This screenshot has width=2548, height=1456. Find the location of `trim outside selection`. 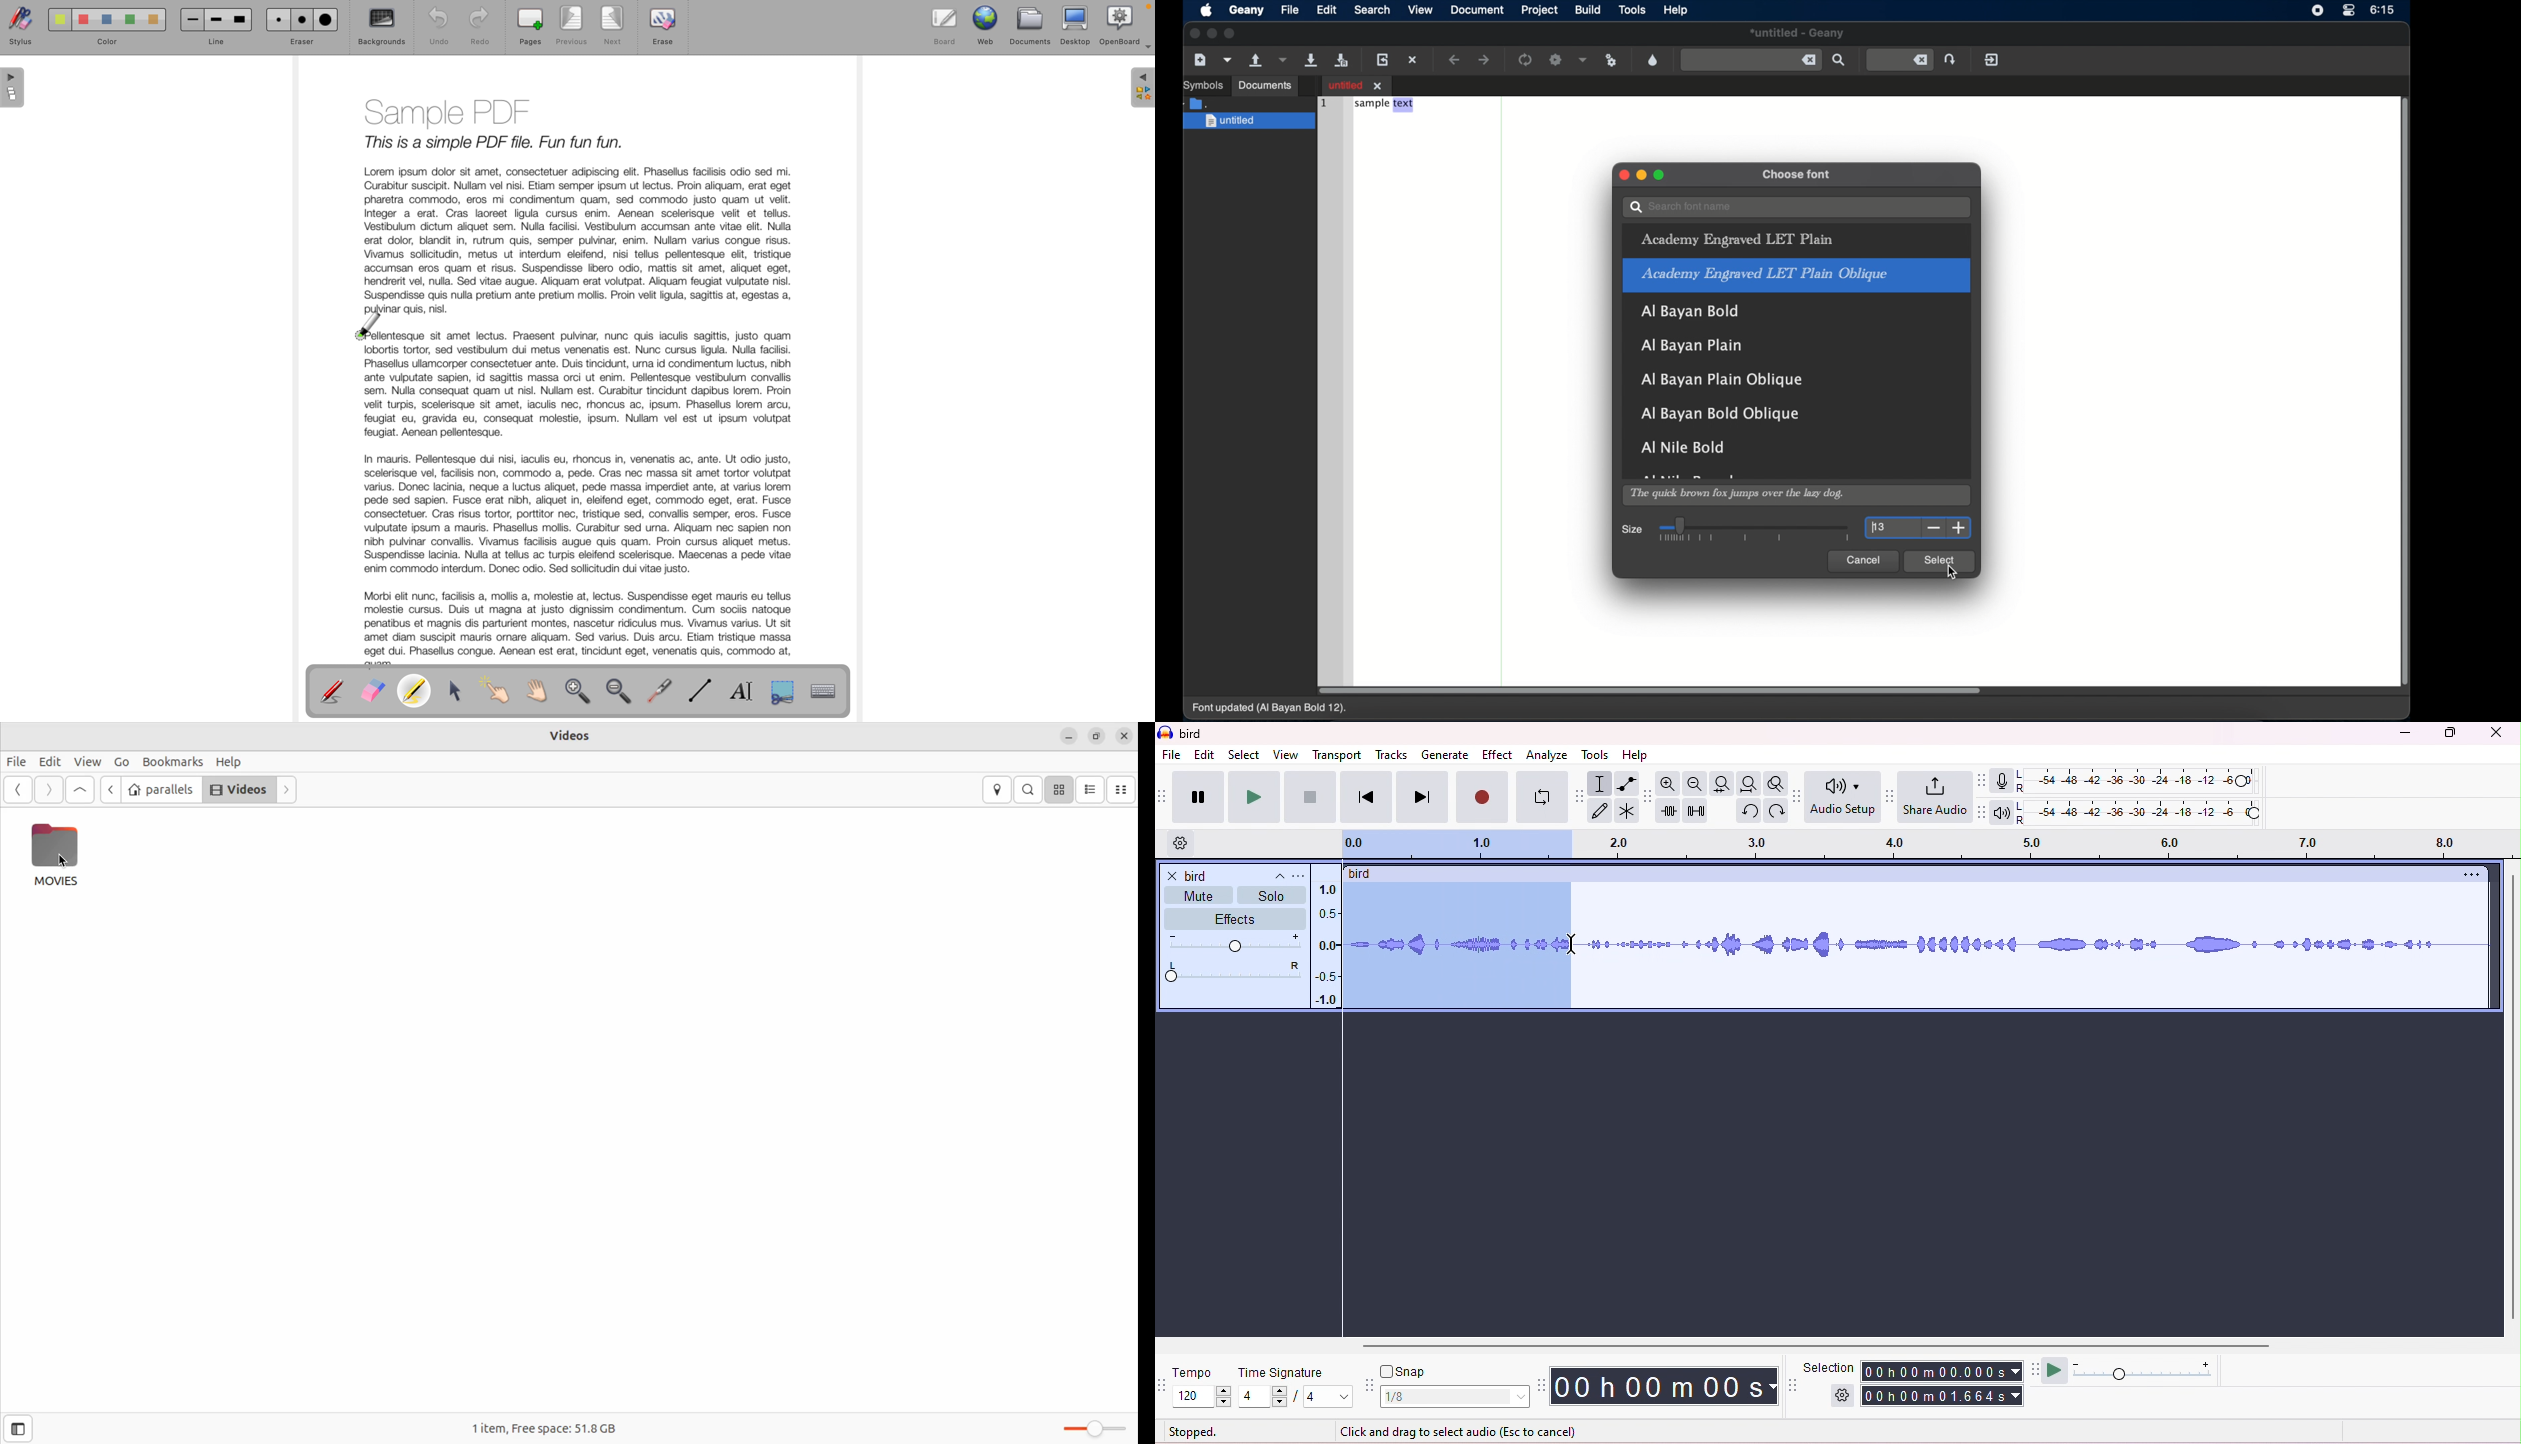

trim outside selection is located at coordinates (1672, 811).